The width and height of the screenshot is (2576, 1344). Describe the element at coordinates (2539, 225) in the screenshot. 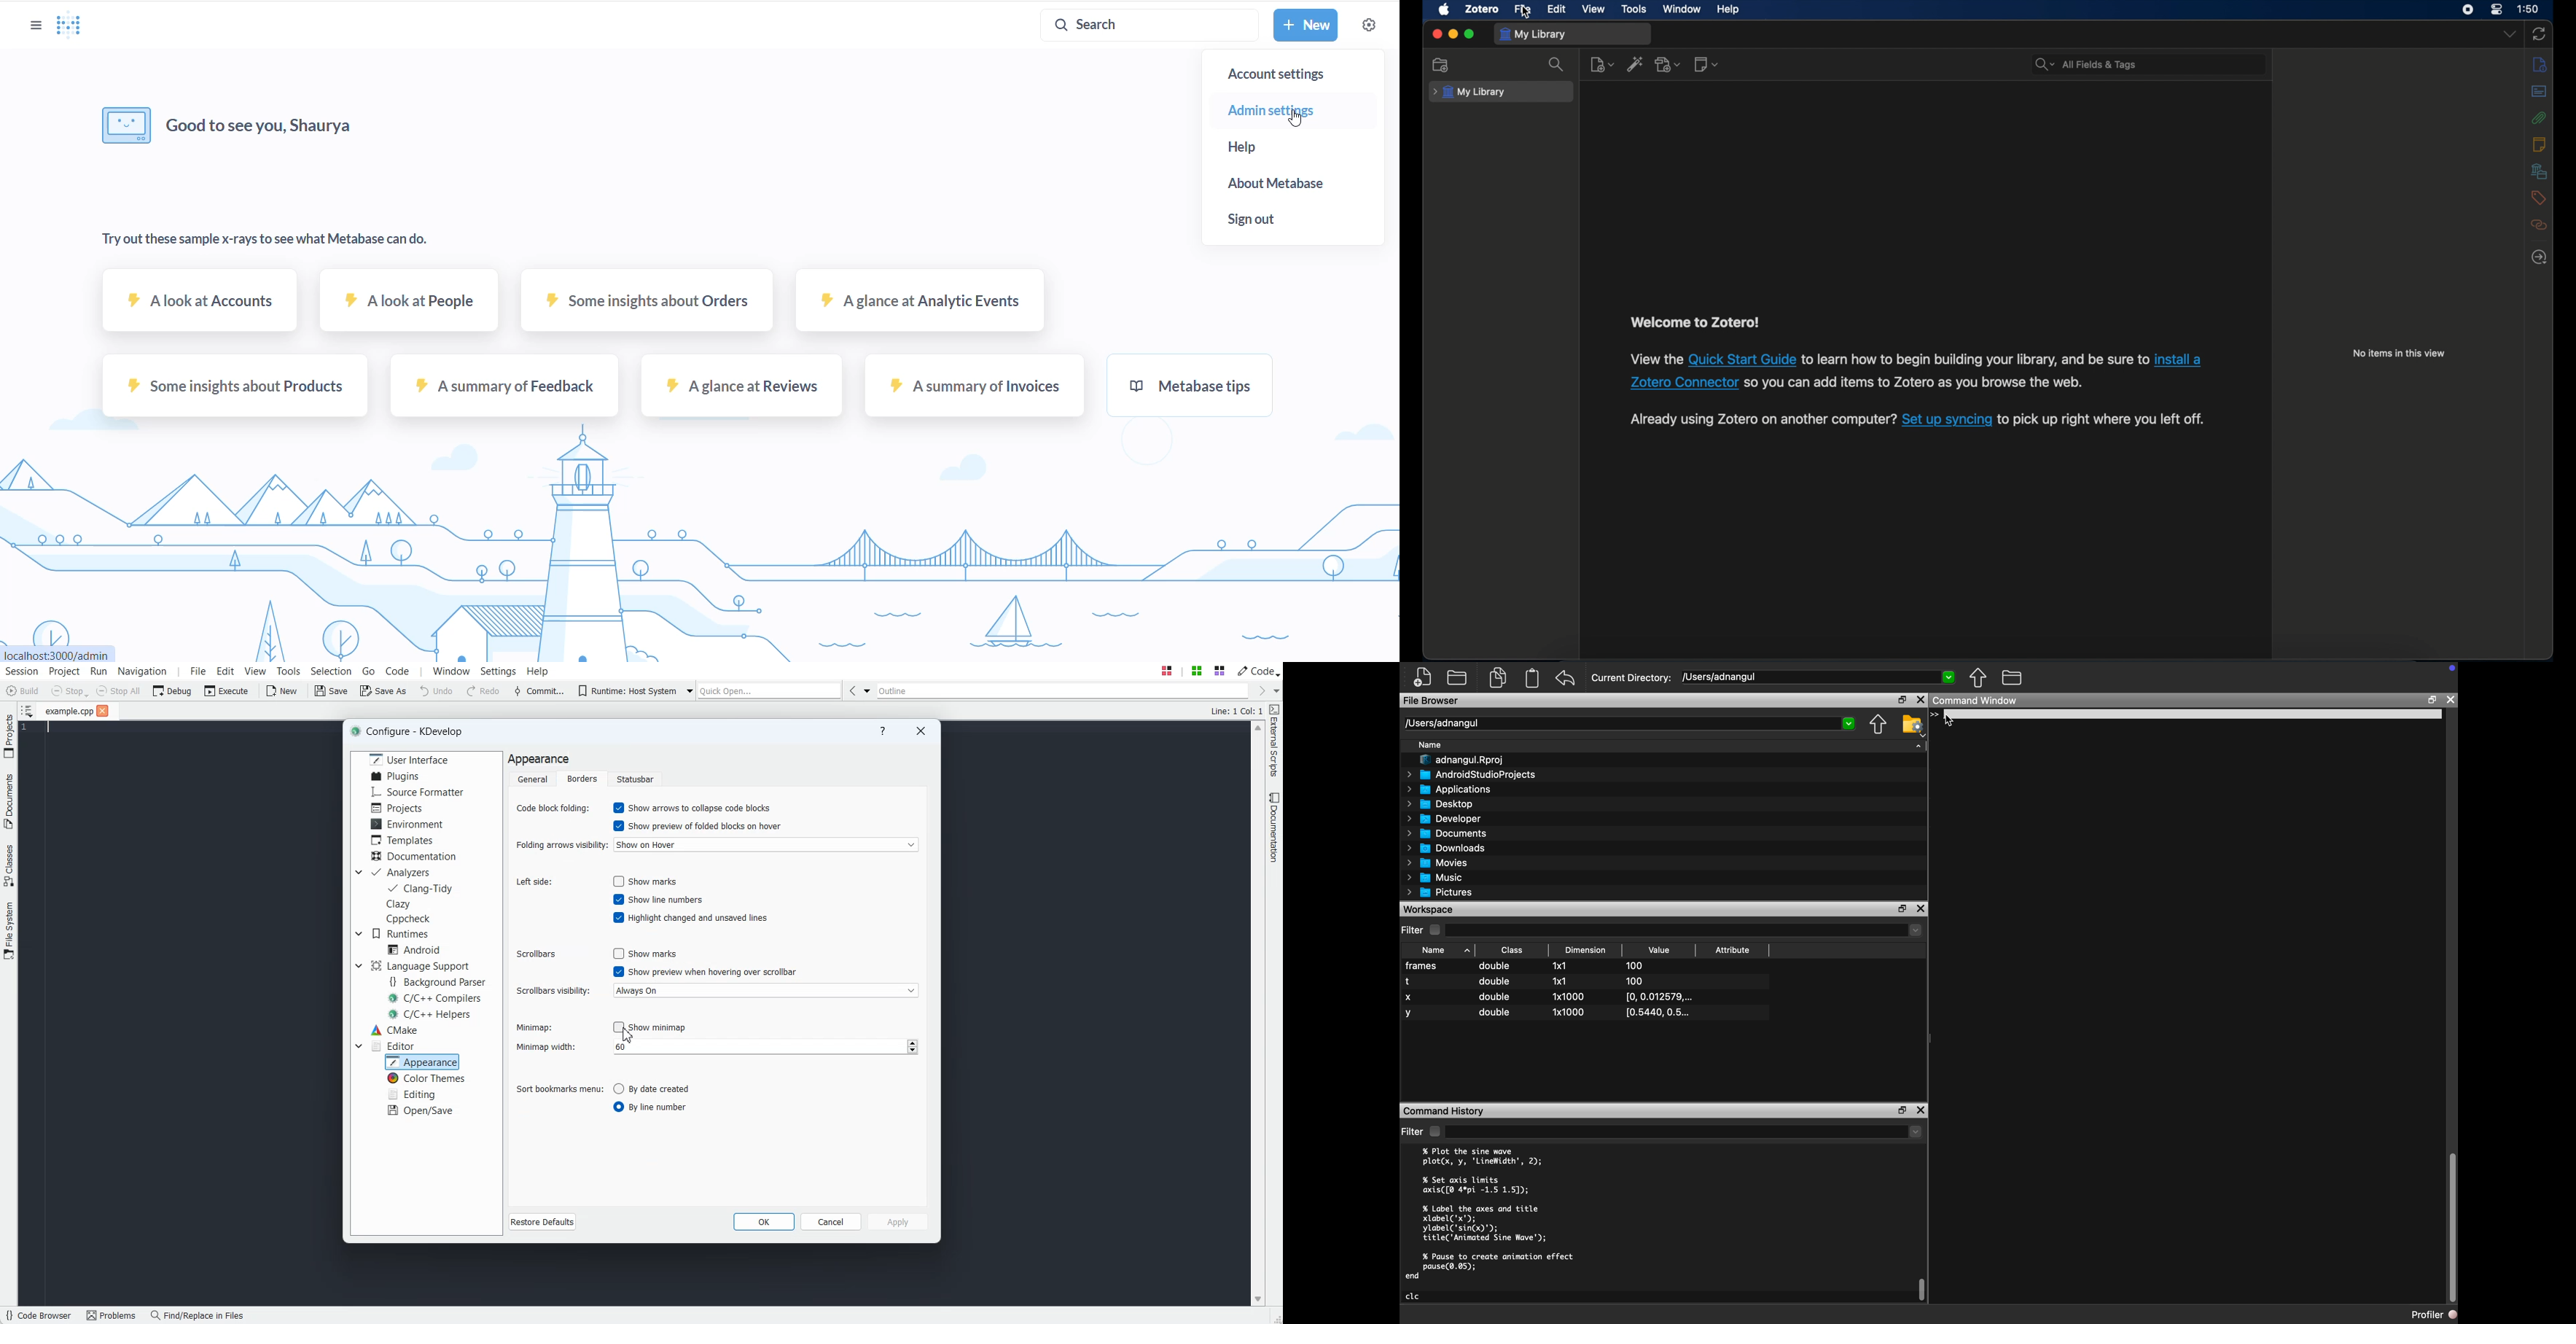

I see `related` at that location.